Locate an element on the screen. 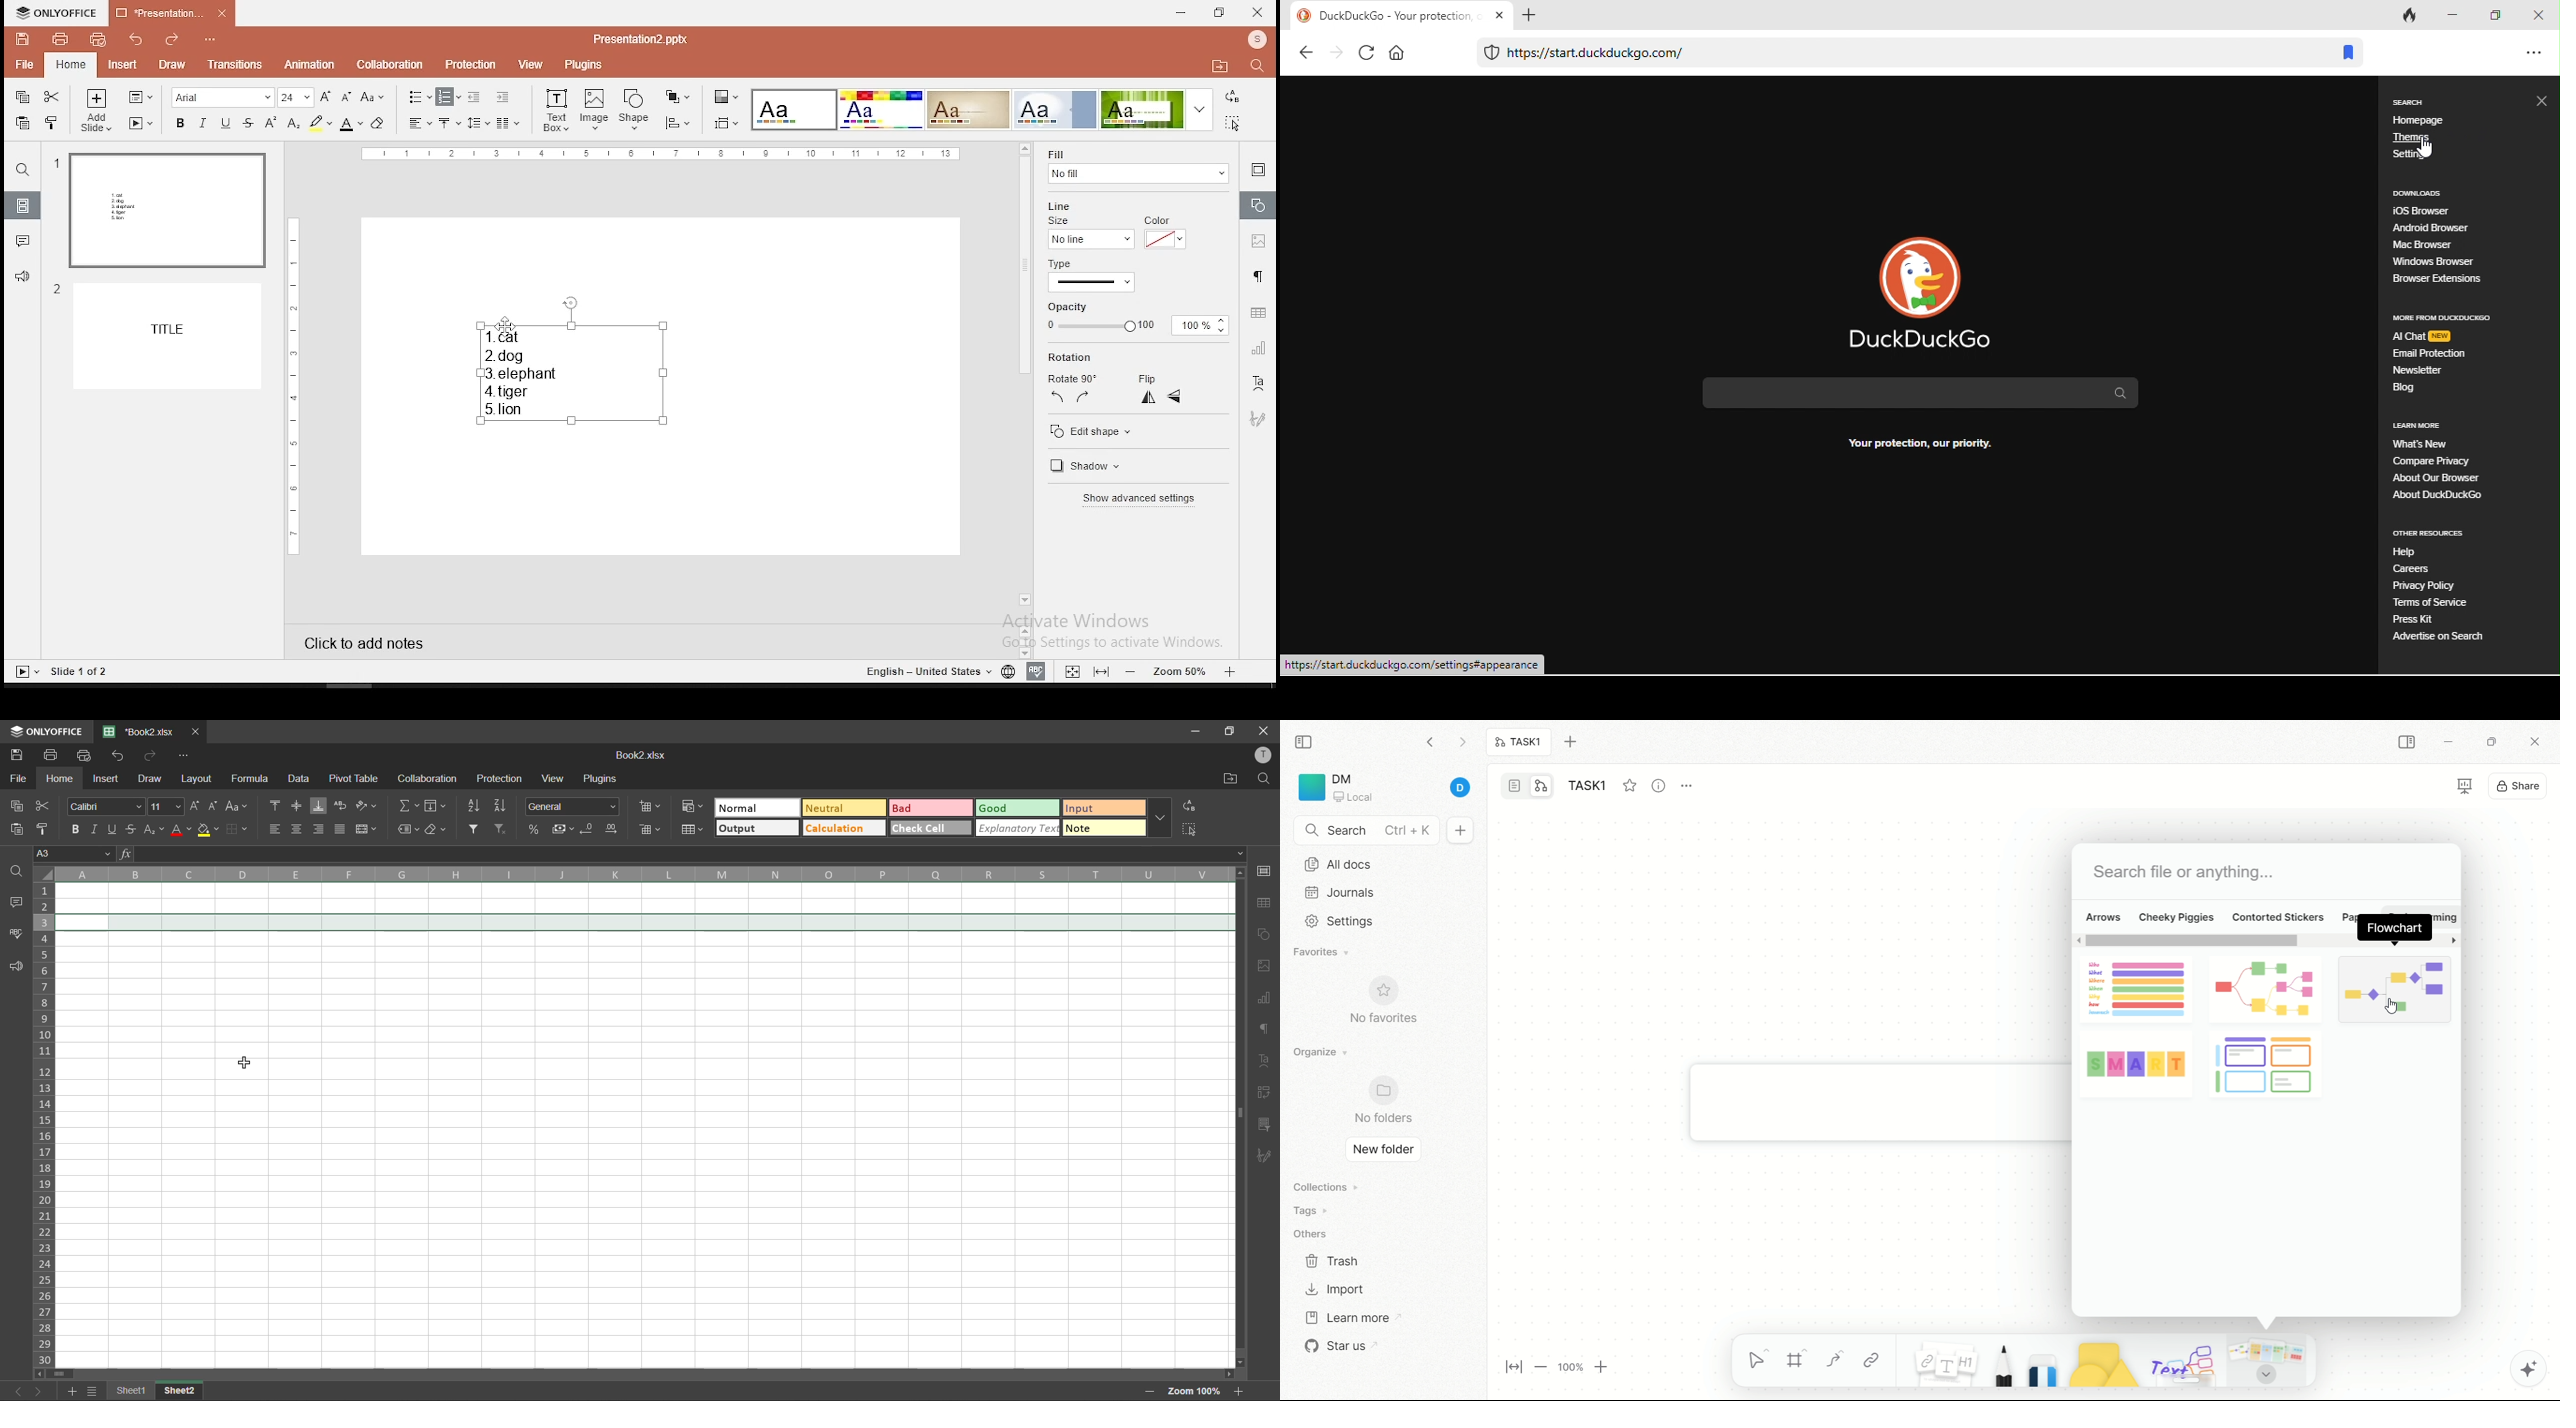  text art tool is located at coordinates (1260, 386).